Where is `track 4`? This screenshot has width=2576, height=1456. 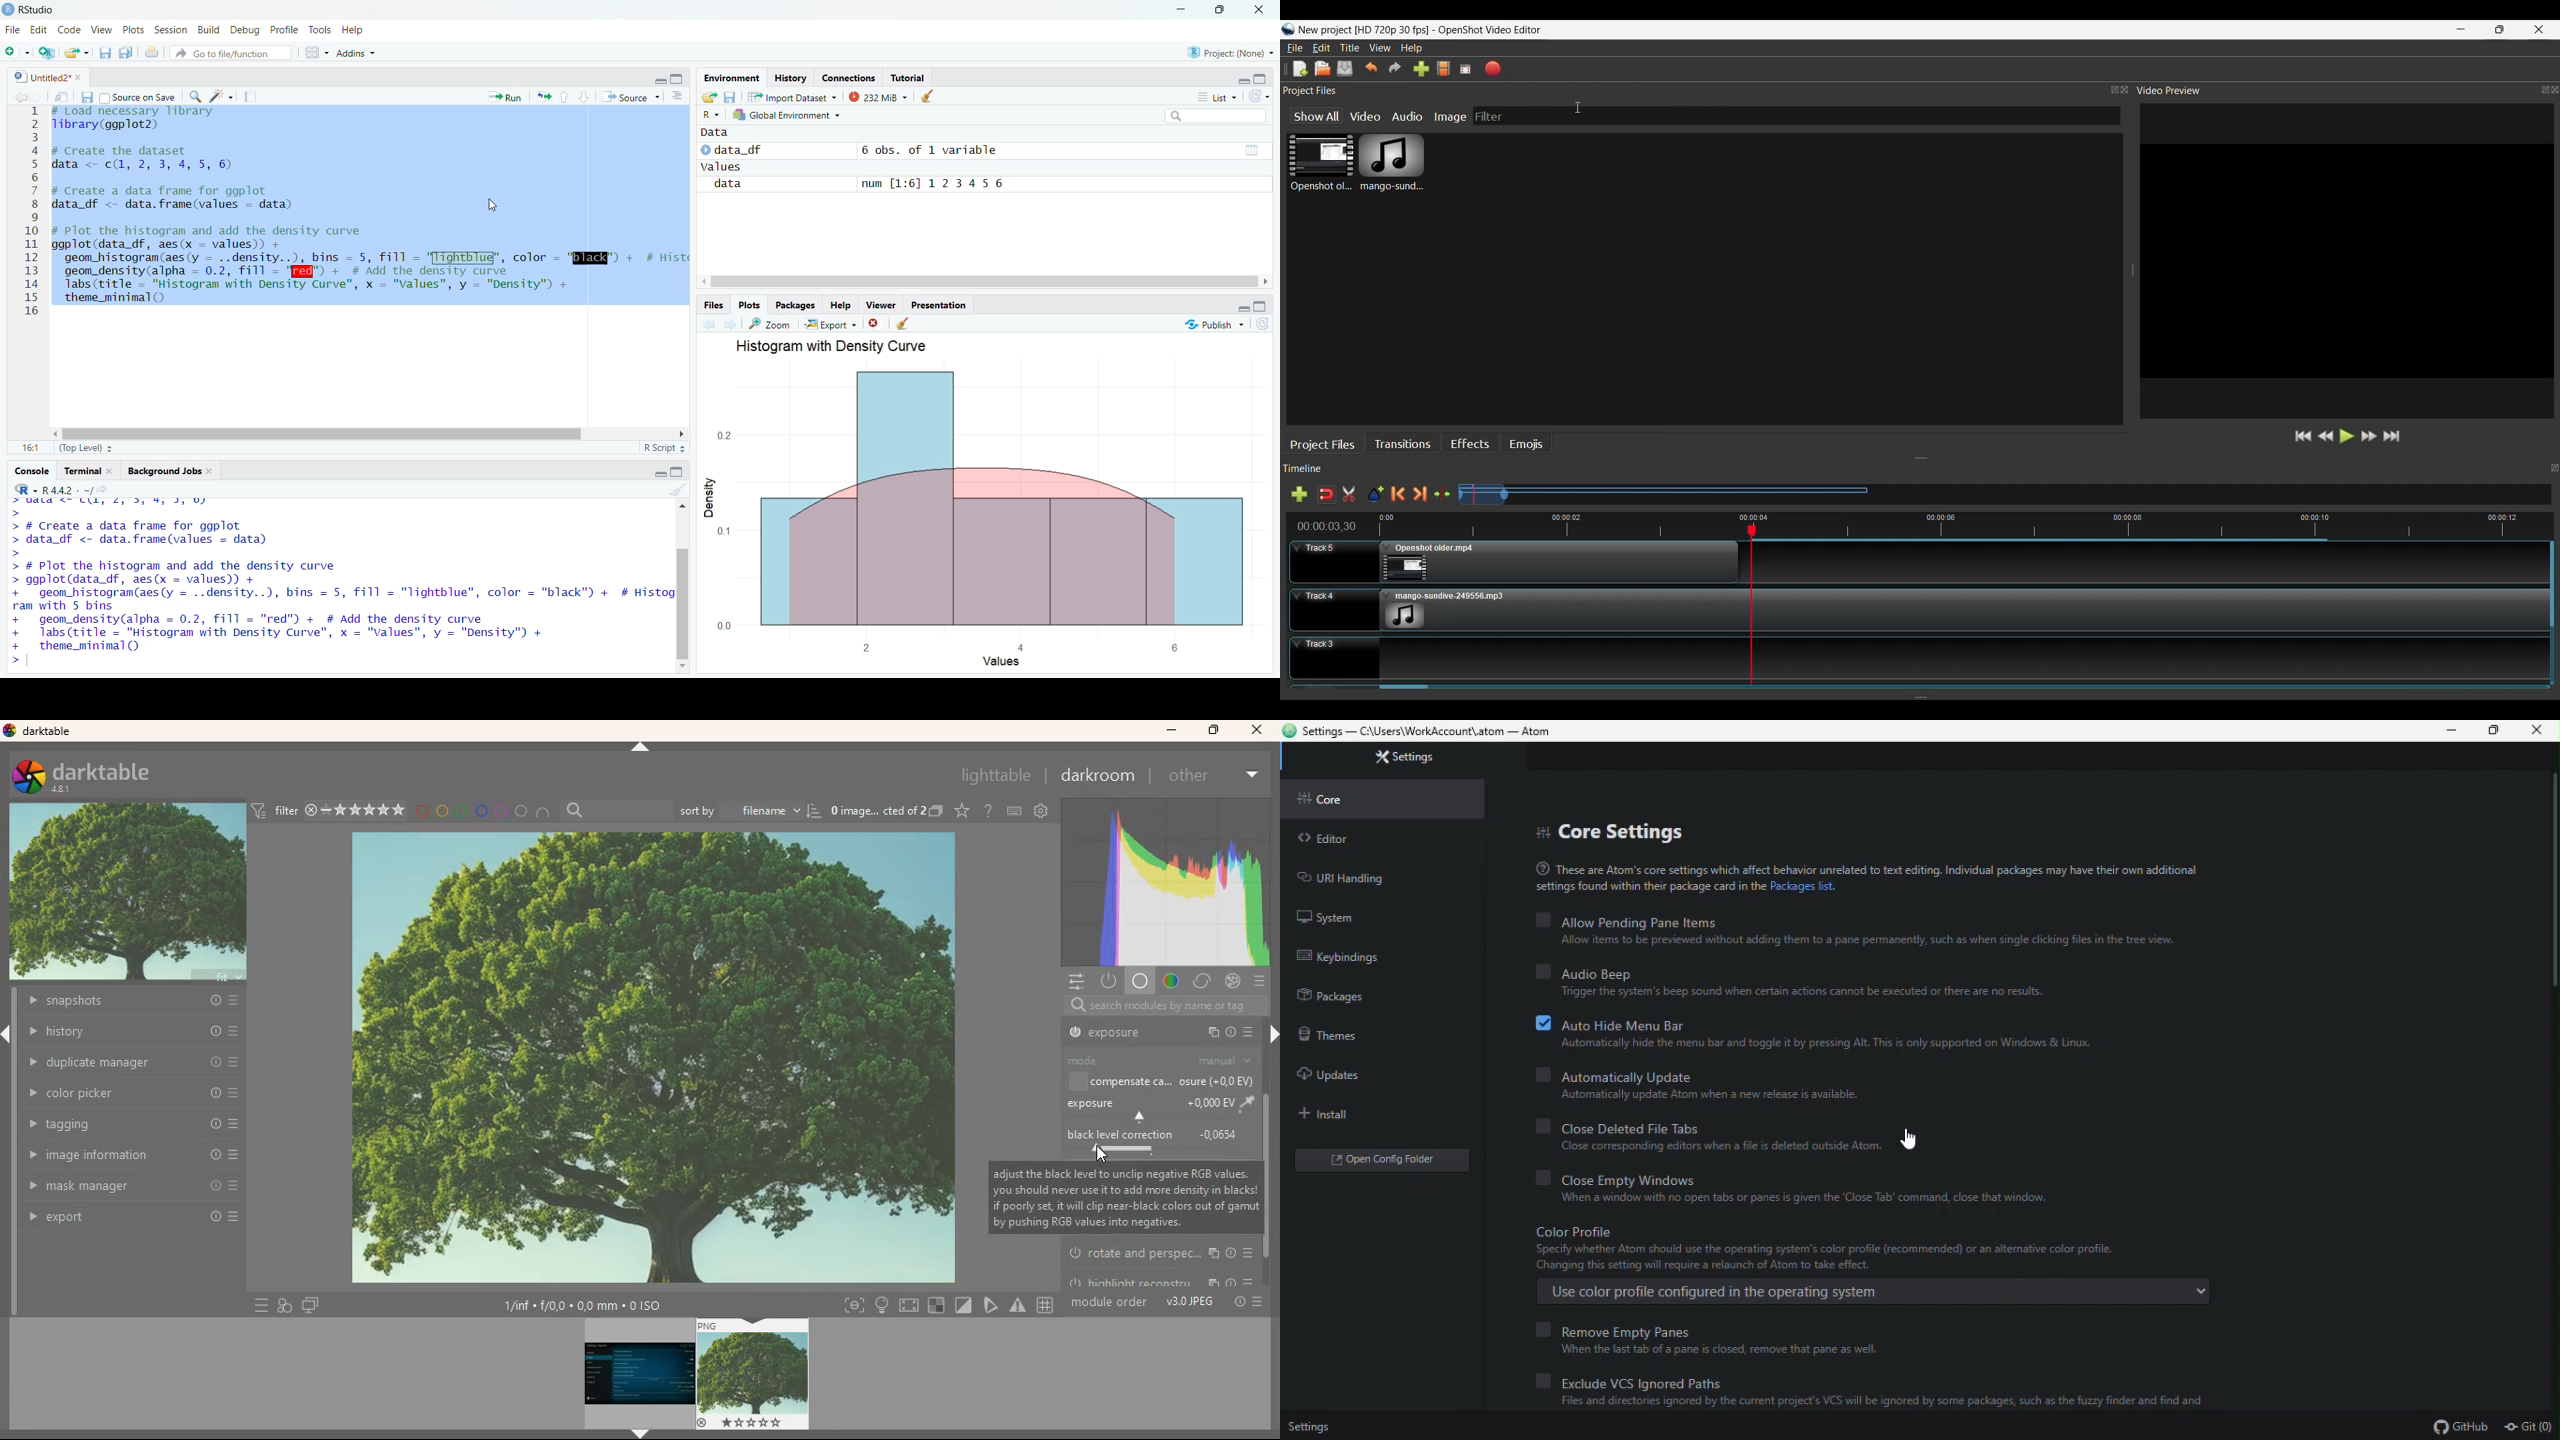 track 4 is located at coordinates (2153, 563).